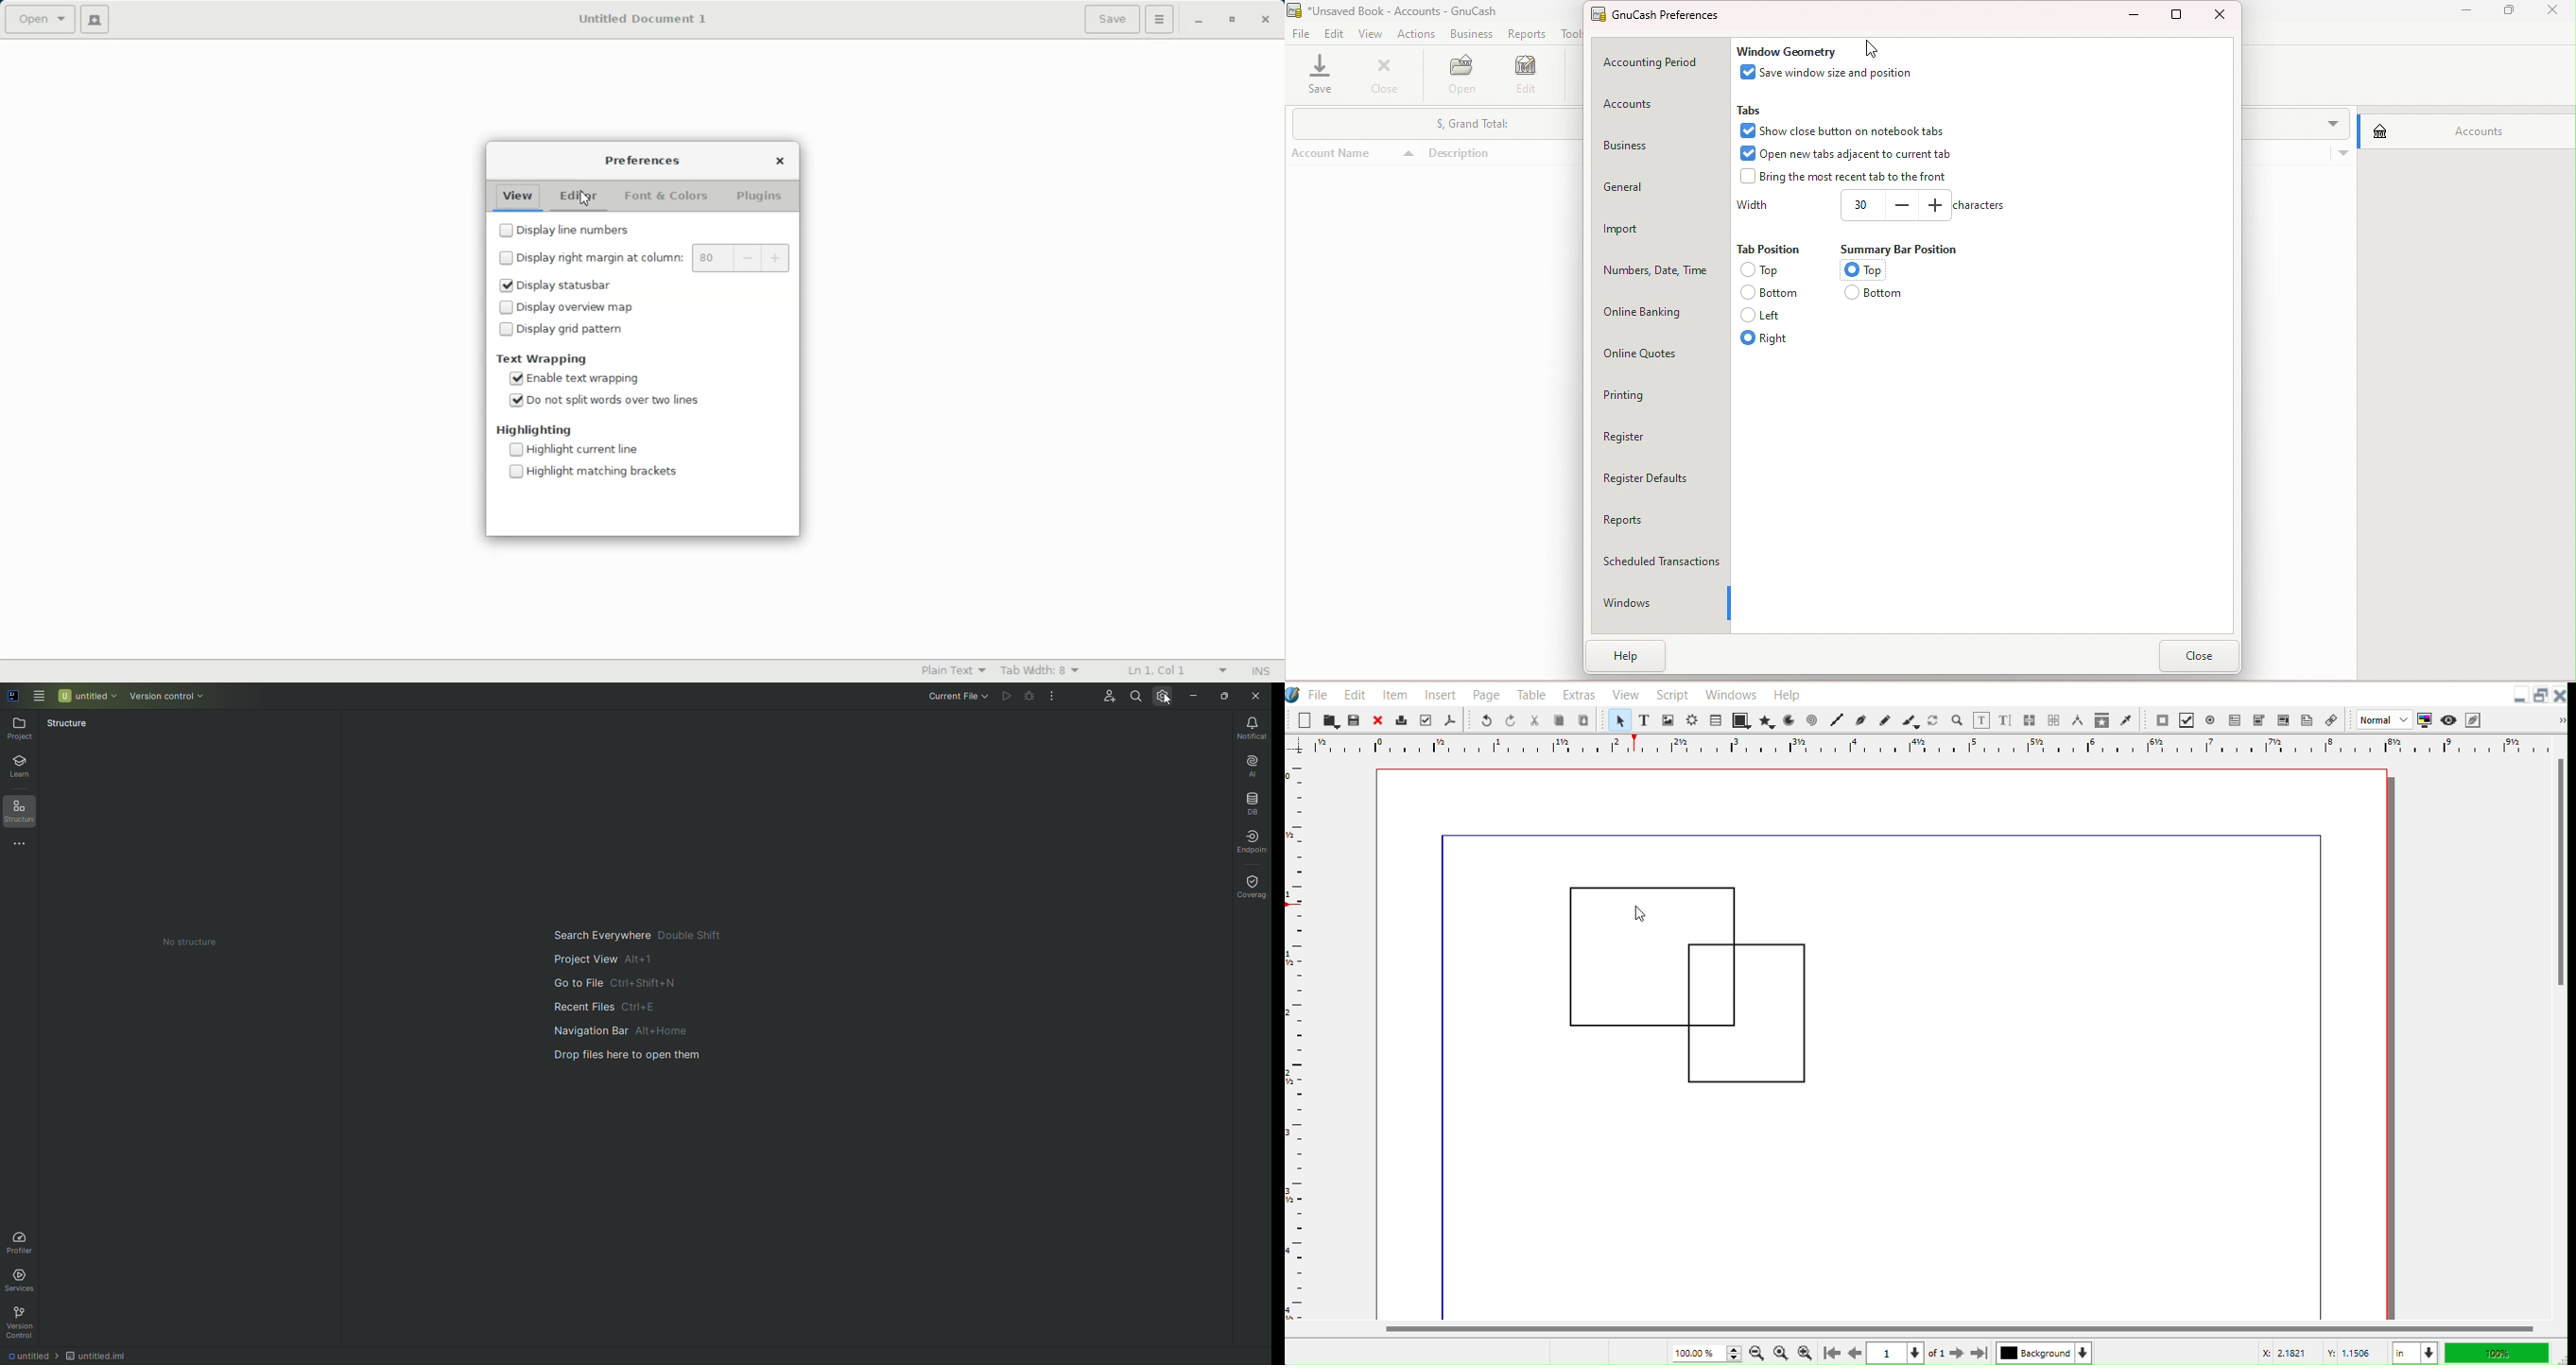 The width and height of the screenshot is (2576, 1372). I want to click on Insert, so click(1441, 693).